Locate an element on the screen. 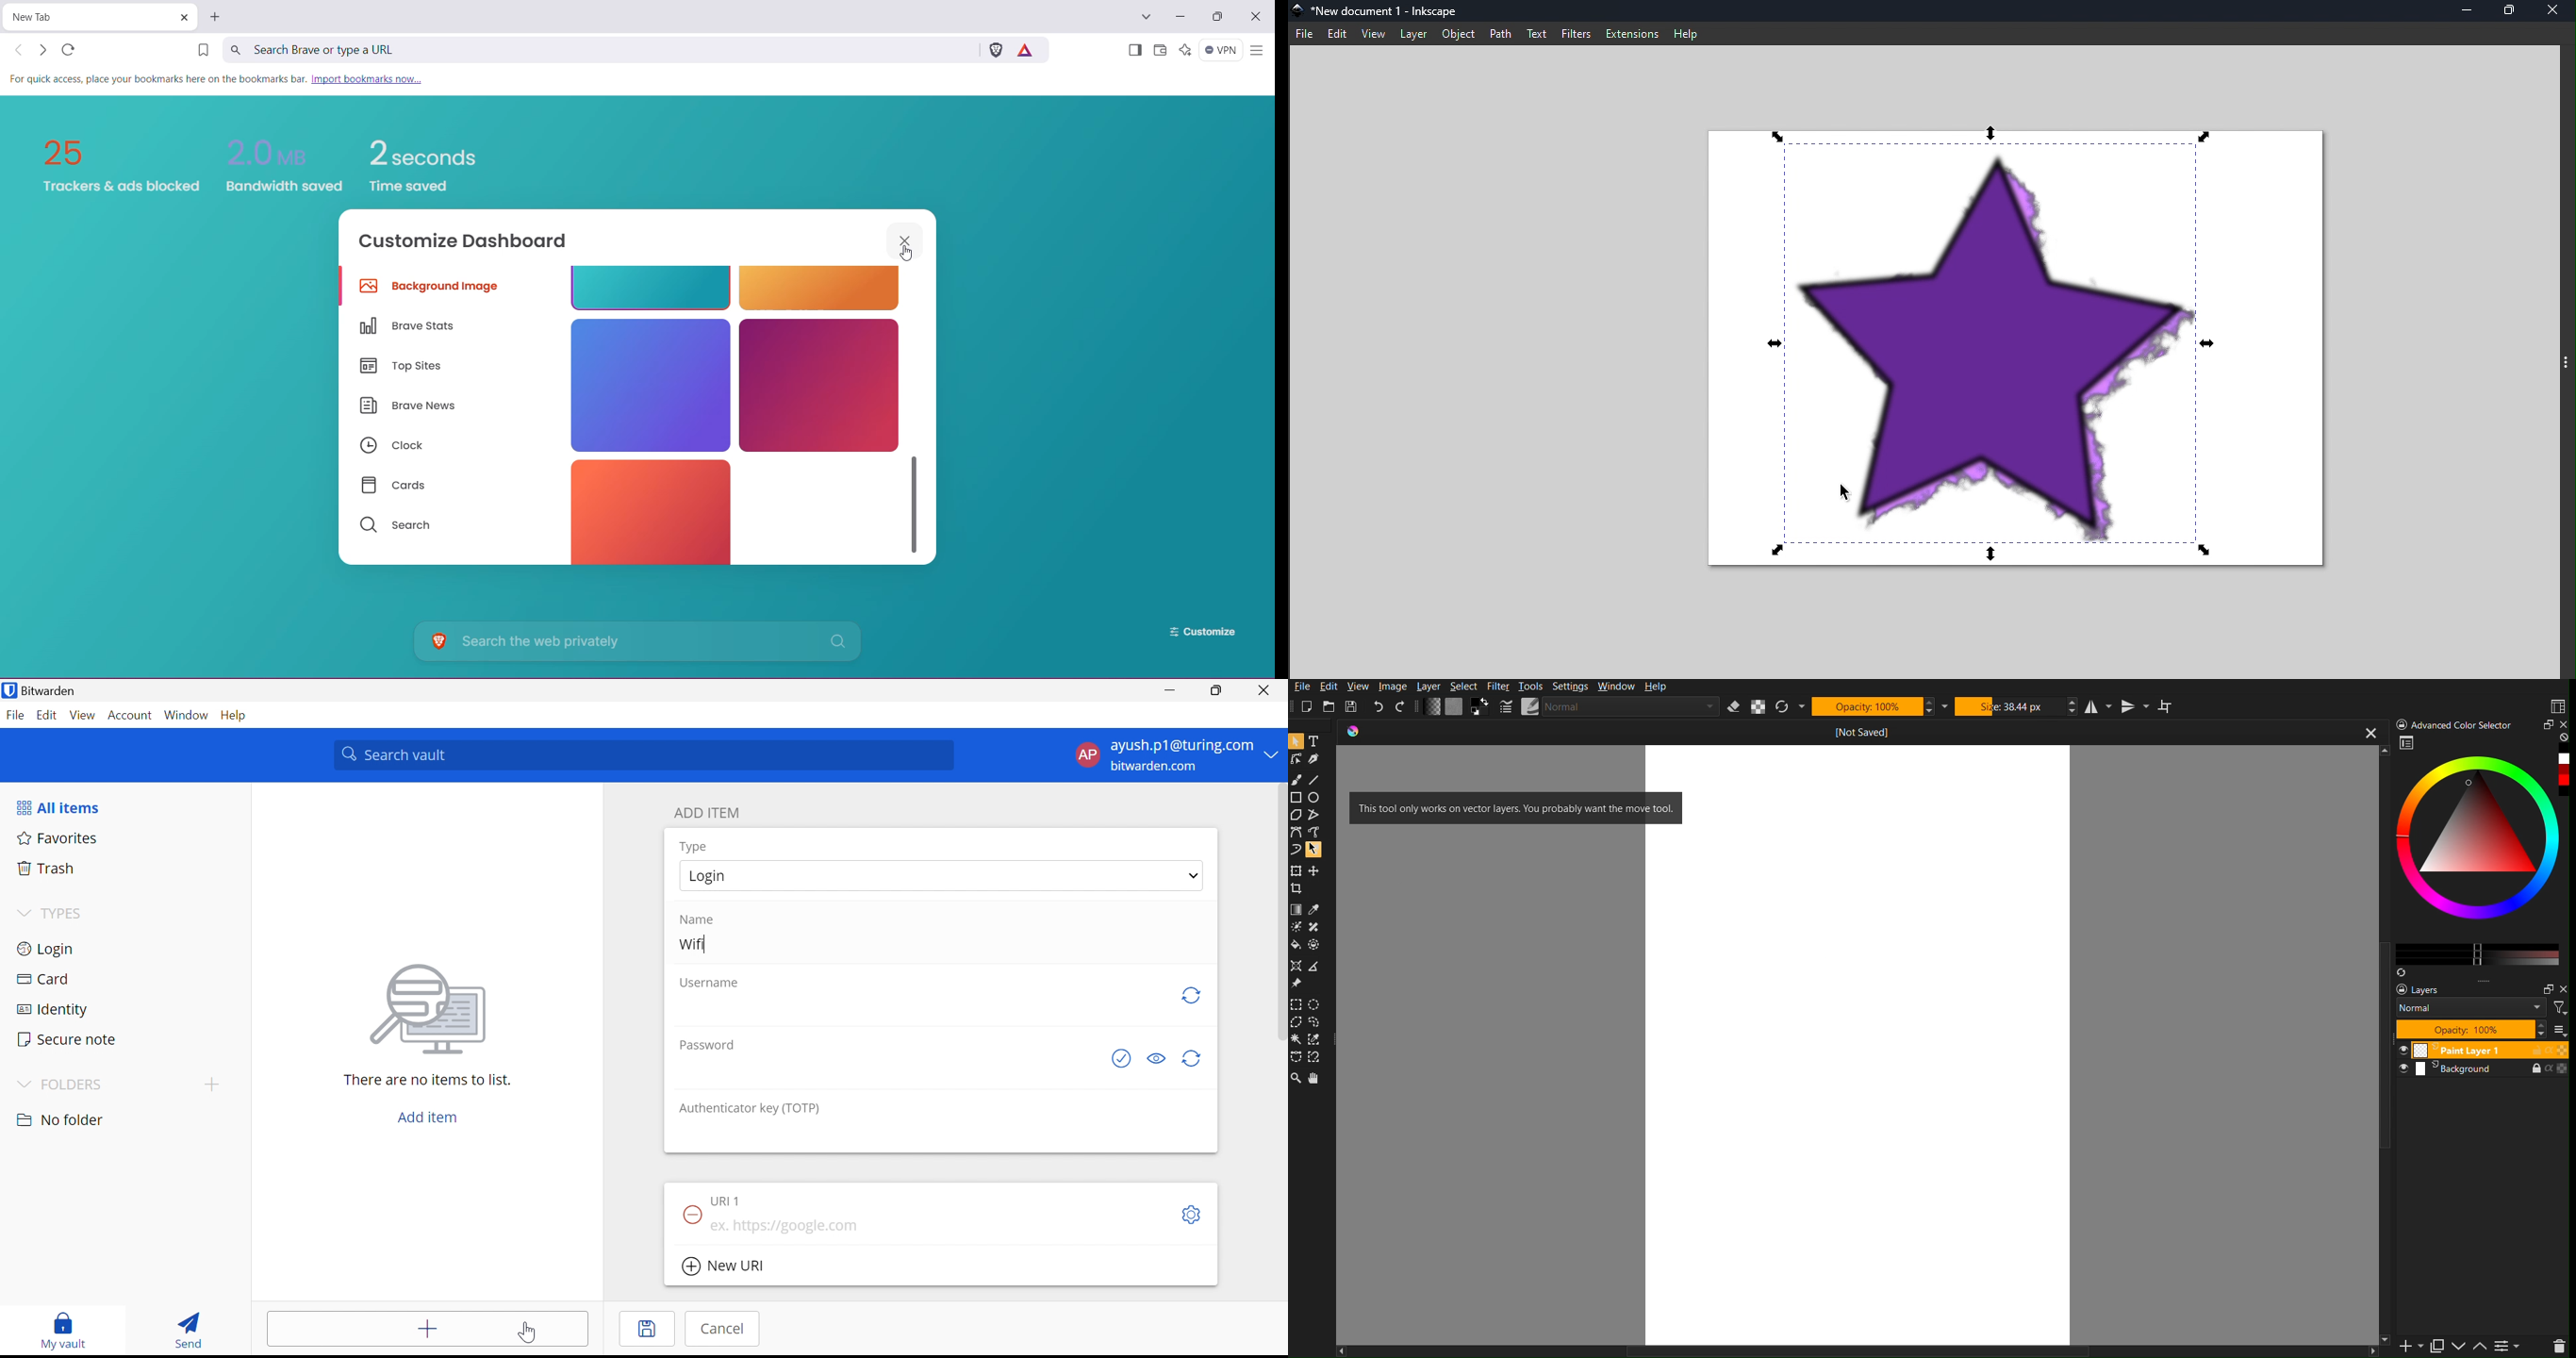 The width and height of the screenshot is (2576, 1372). Mouse is located at coordinates (1317, 849).